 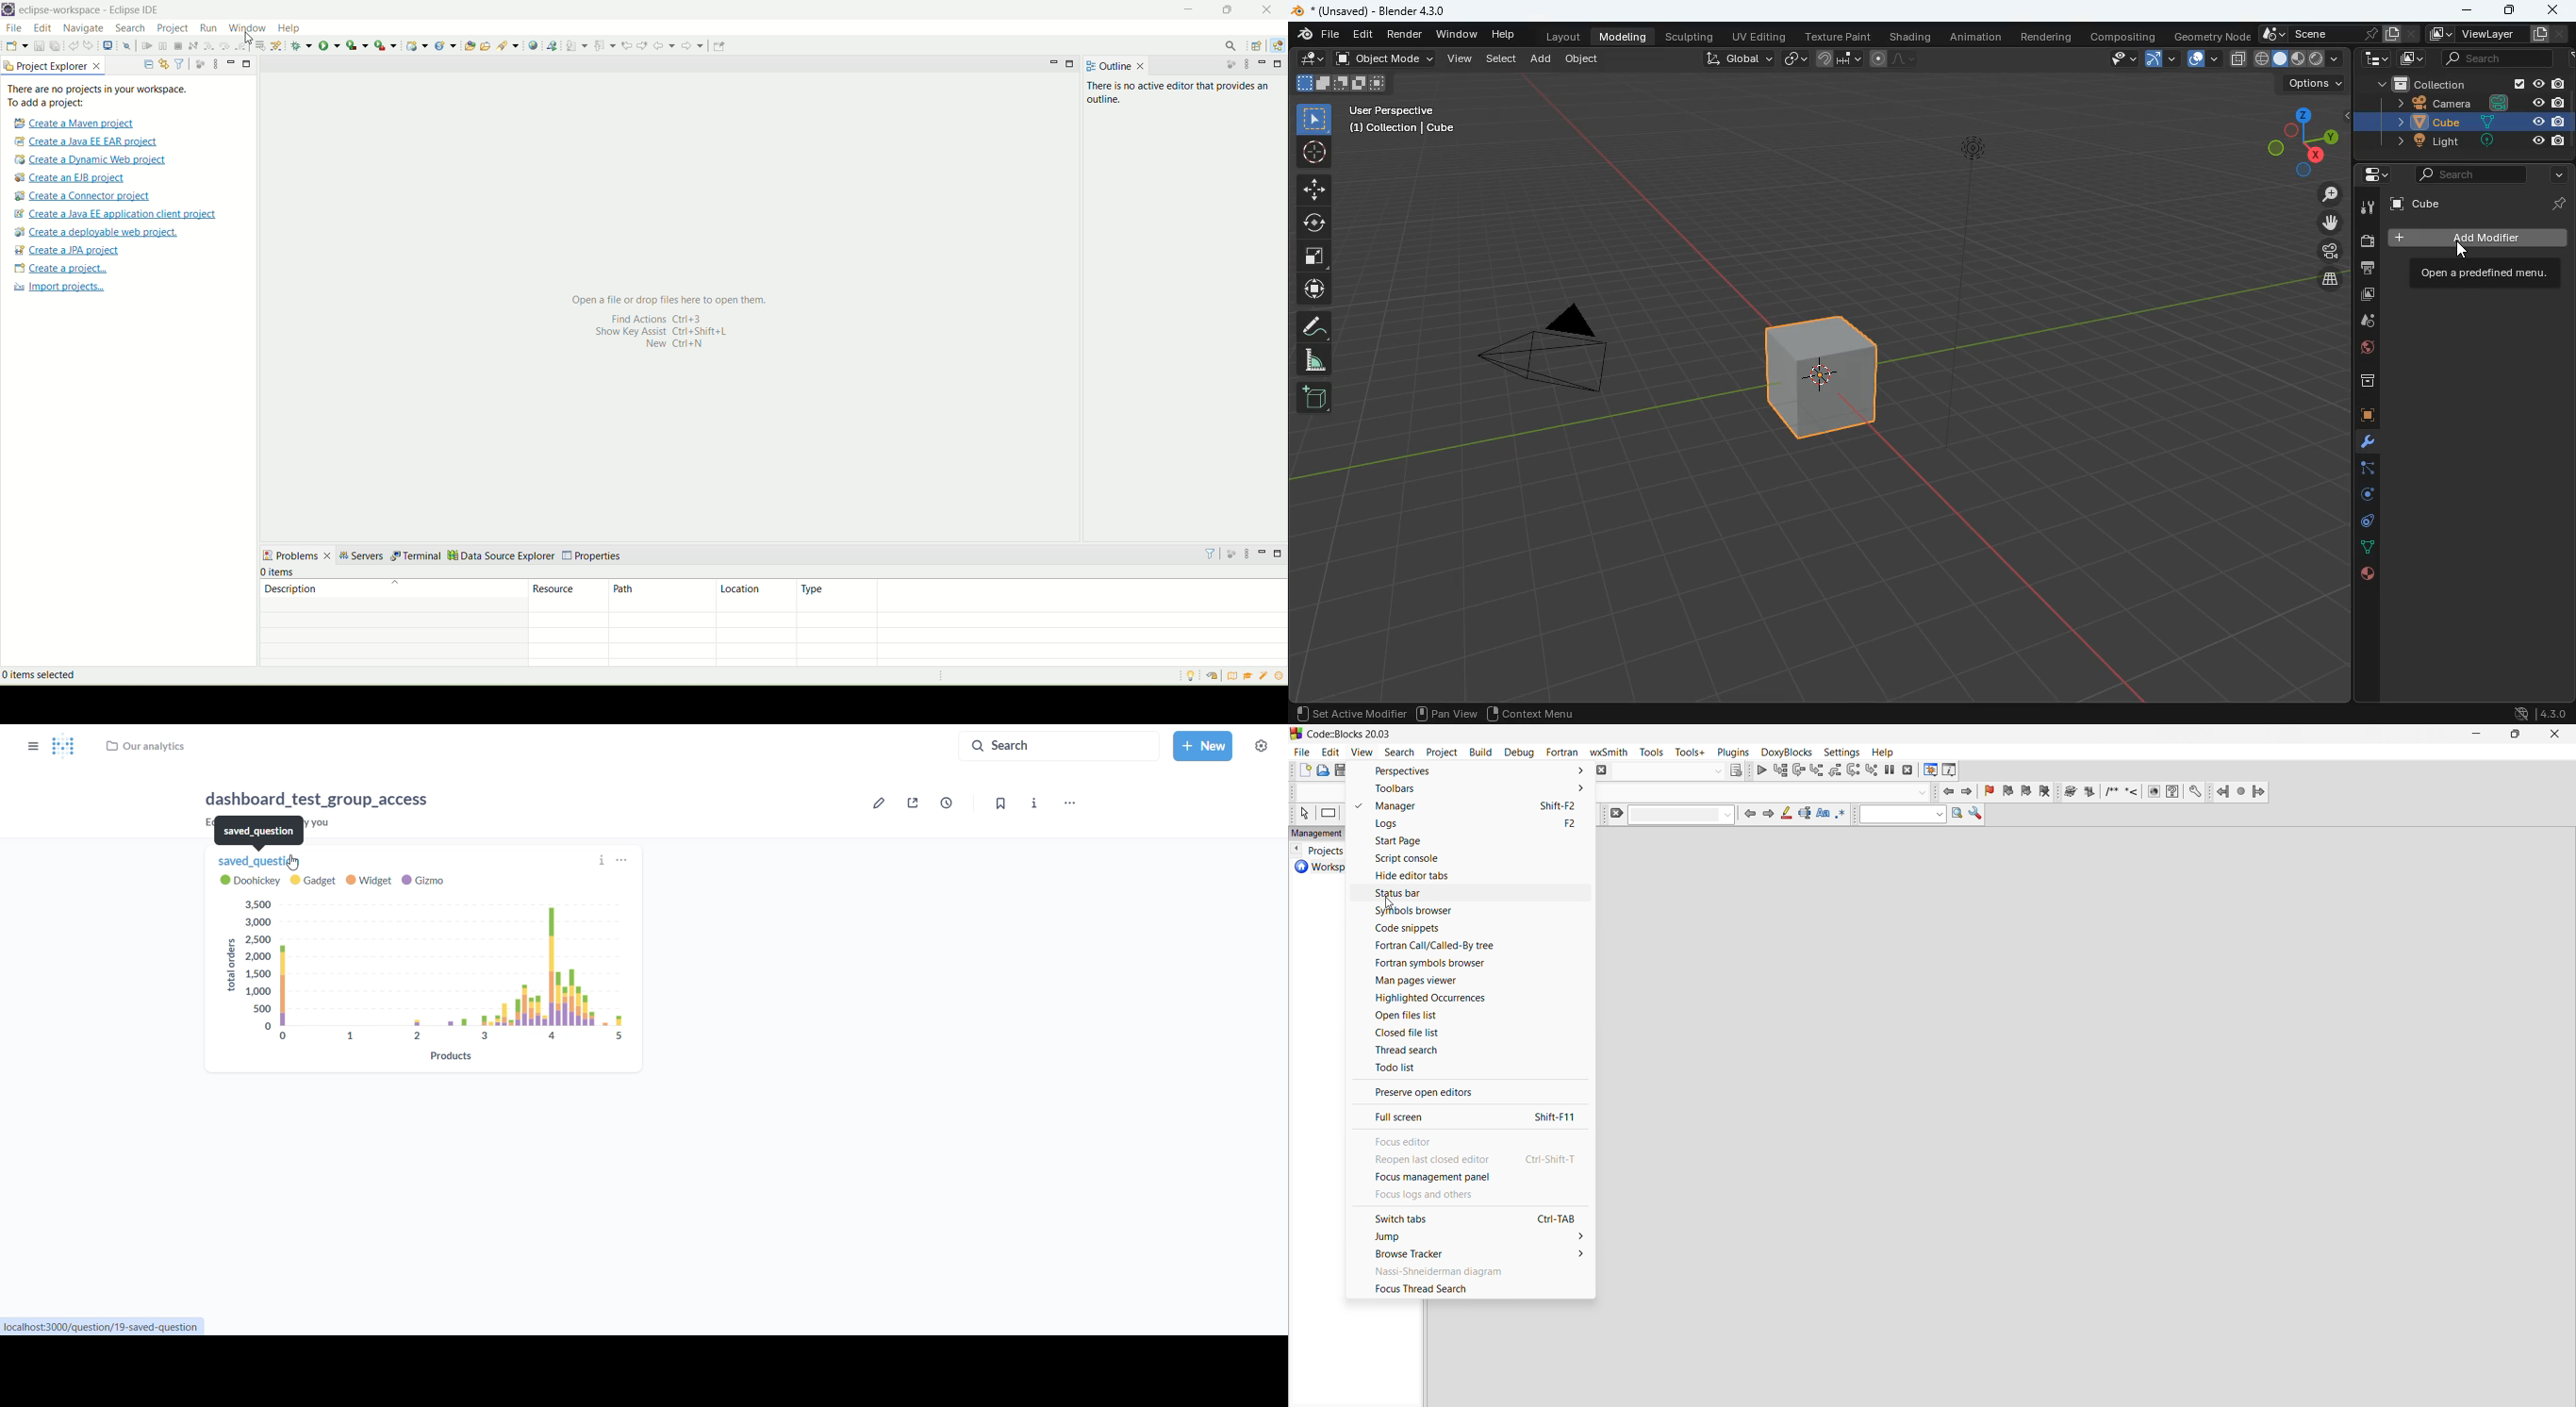 I want to click on HTML help, so click(x=2172, y=792).